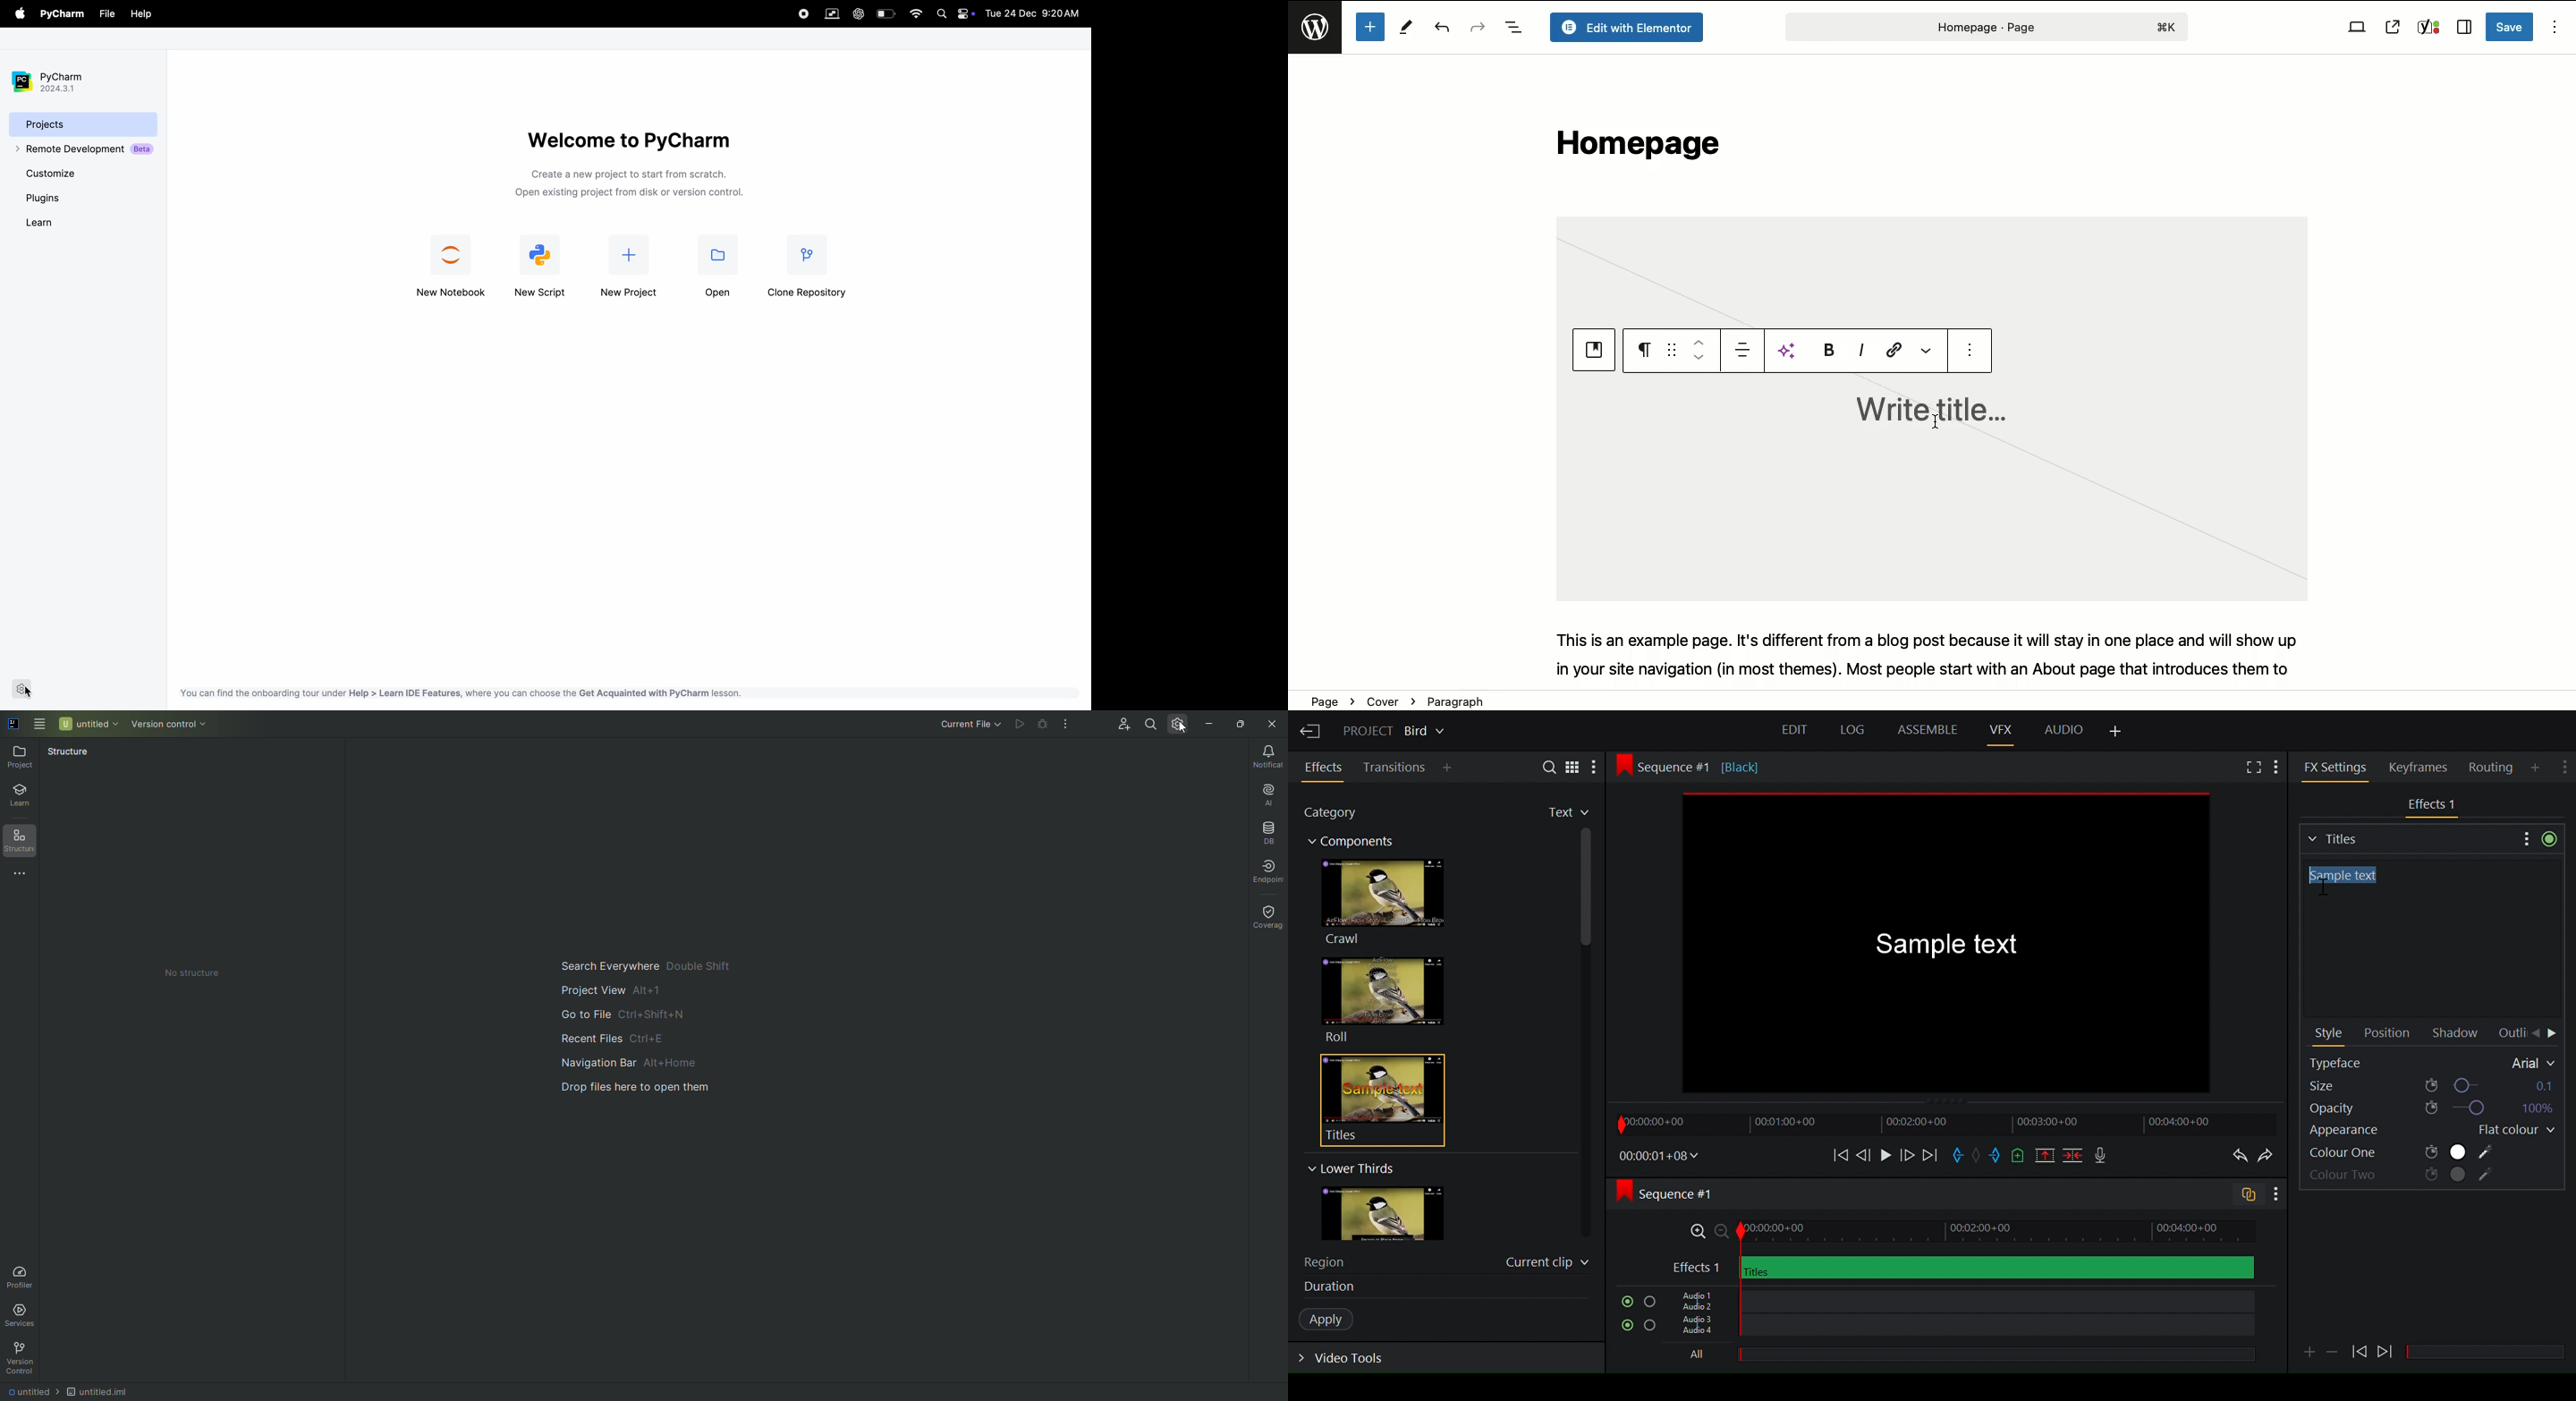 The height and width of the screenshot is (1428, 2576). What do you see at coordinates (1955, 1356) in the screenshot?
I see `All` at bounding box center [1955, 1356].